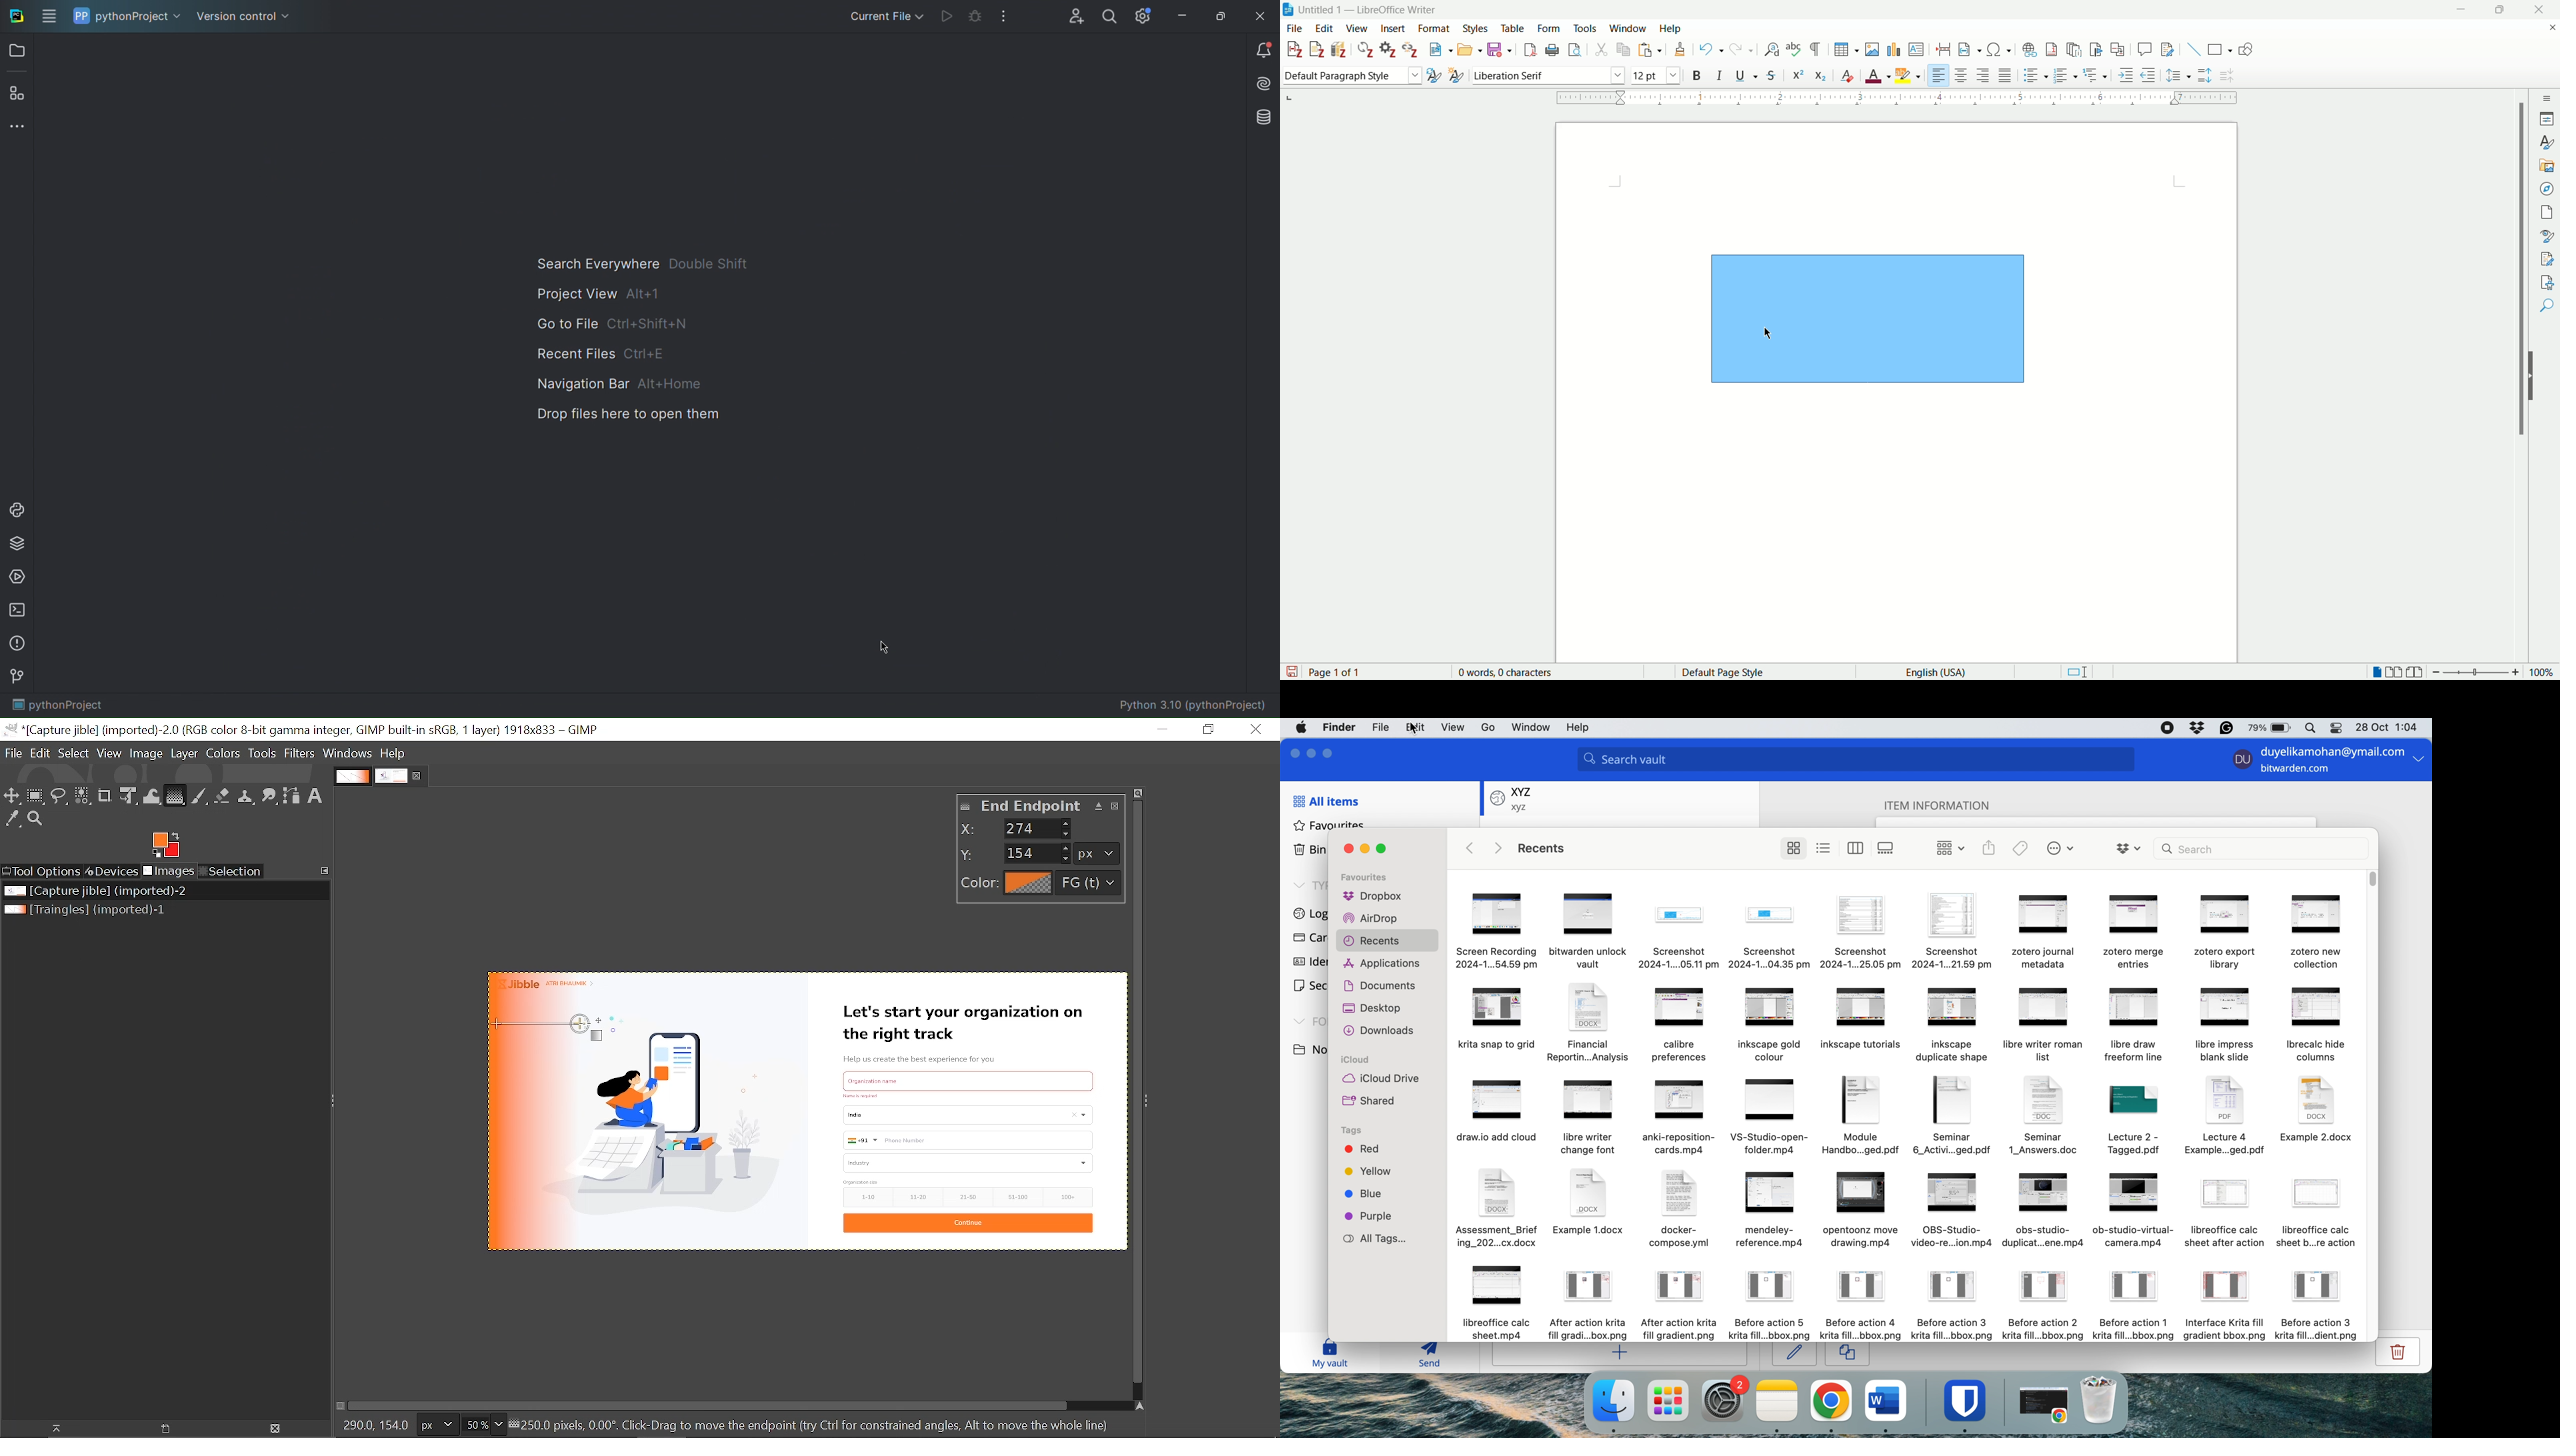 Image resolution: width=2576 pixels, height=1456 pixels. Describe the element at coordinates (1352, 75) in the screenshot. I see `paragraph style` at that location.